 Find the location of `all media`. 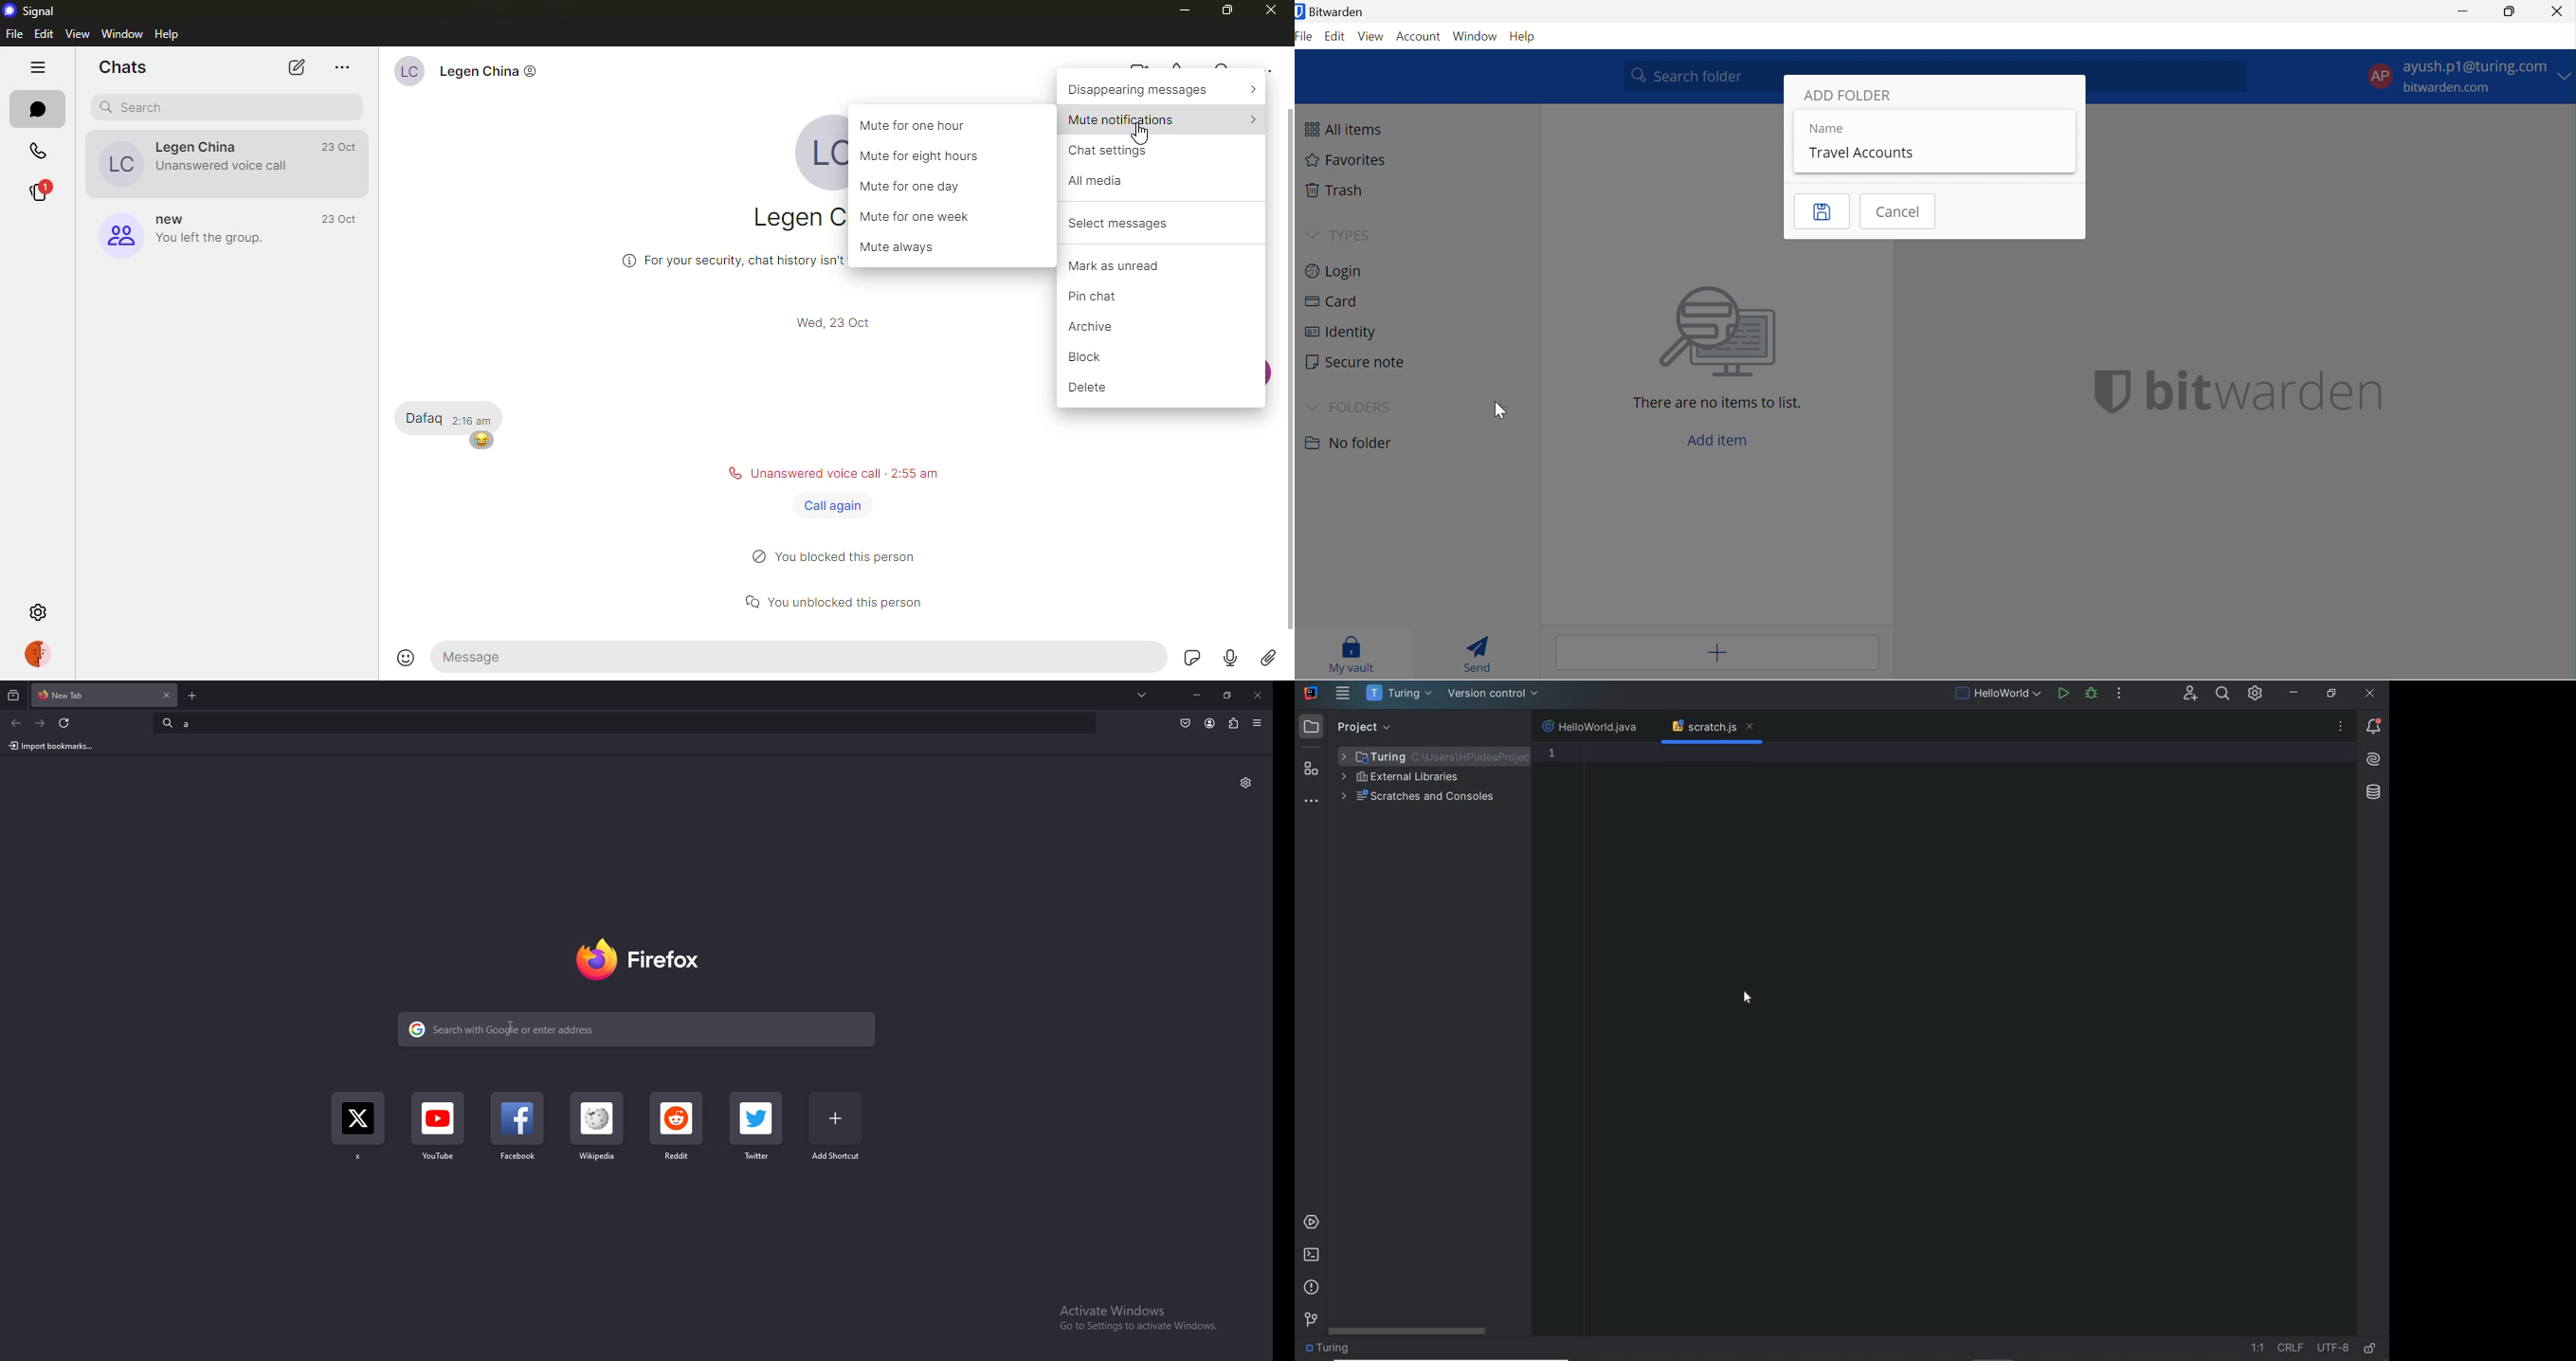

all media is located at coordinates (1105, 182).